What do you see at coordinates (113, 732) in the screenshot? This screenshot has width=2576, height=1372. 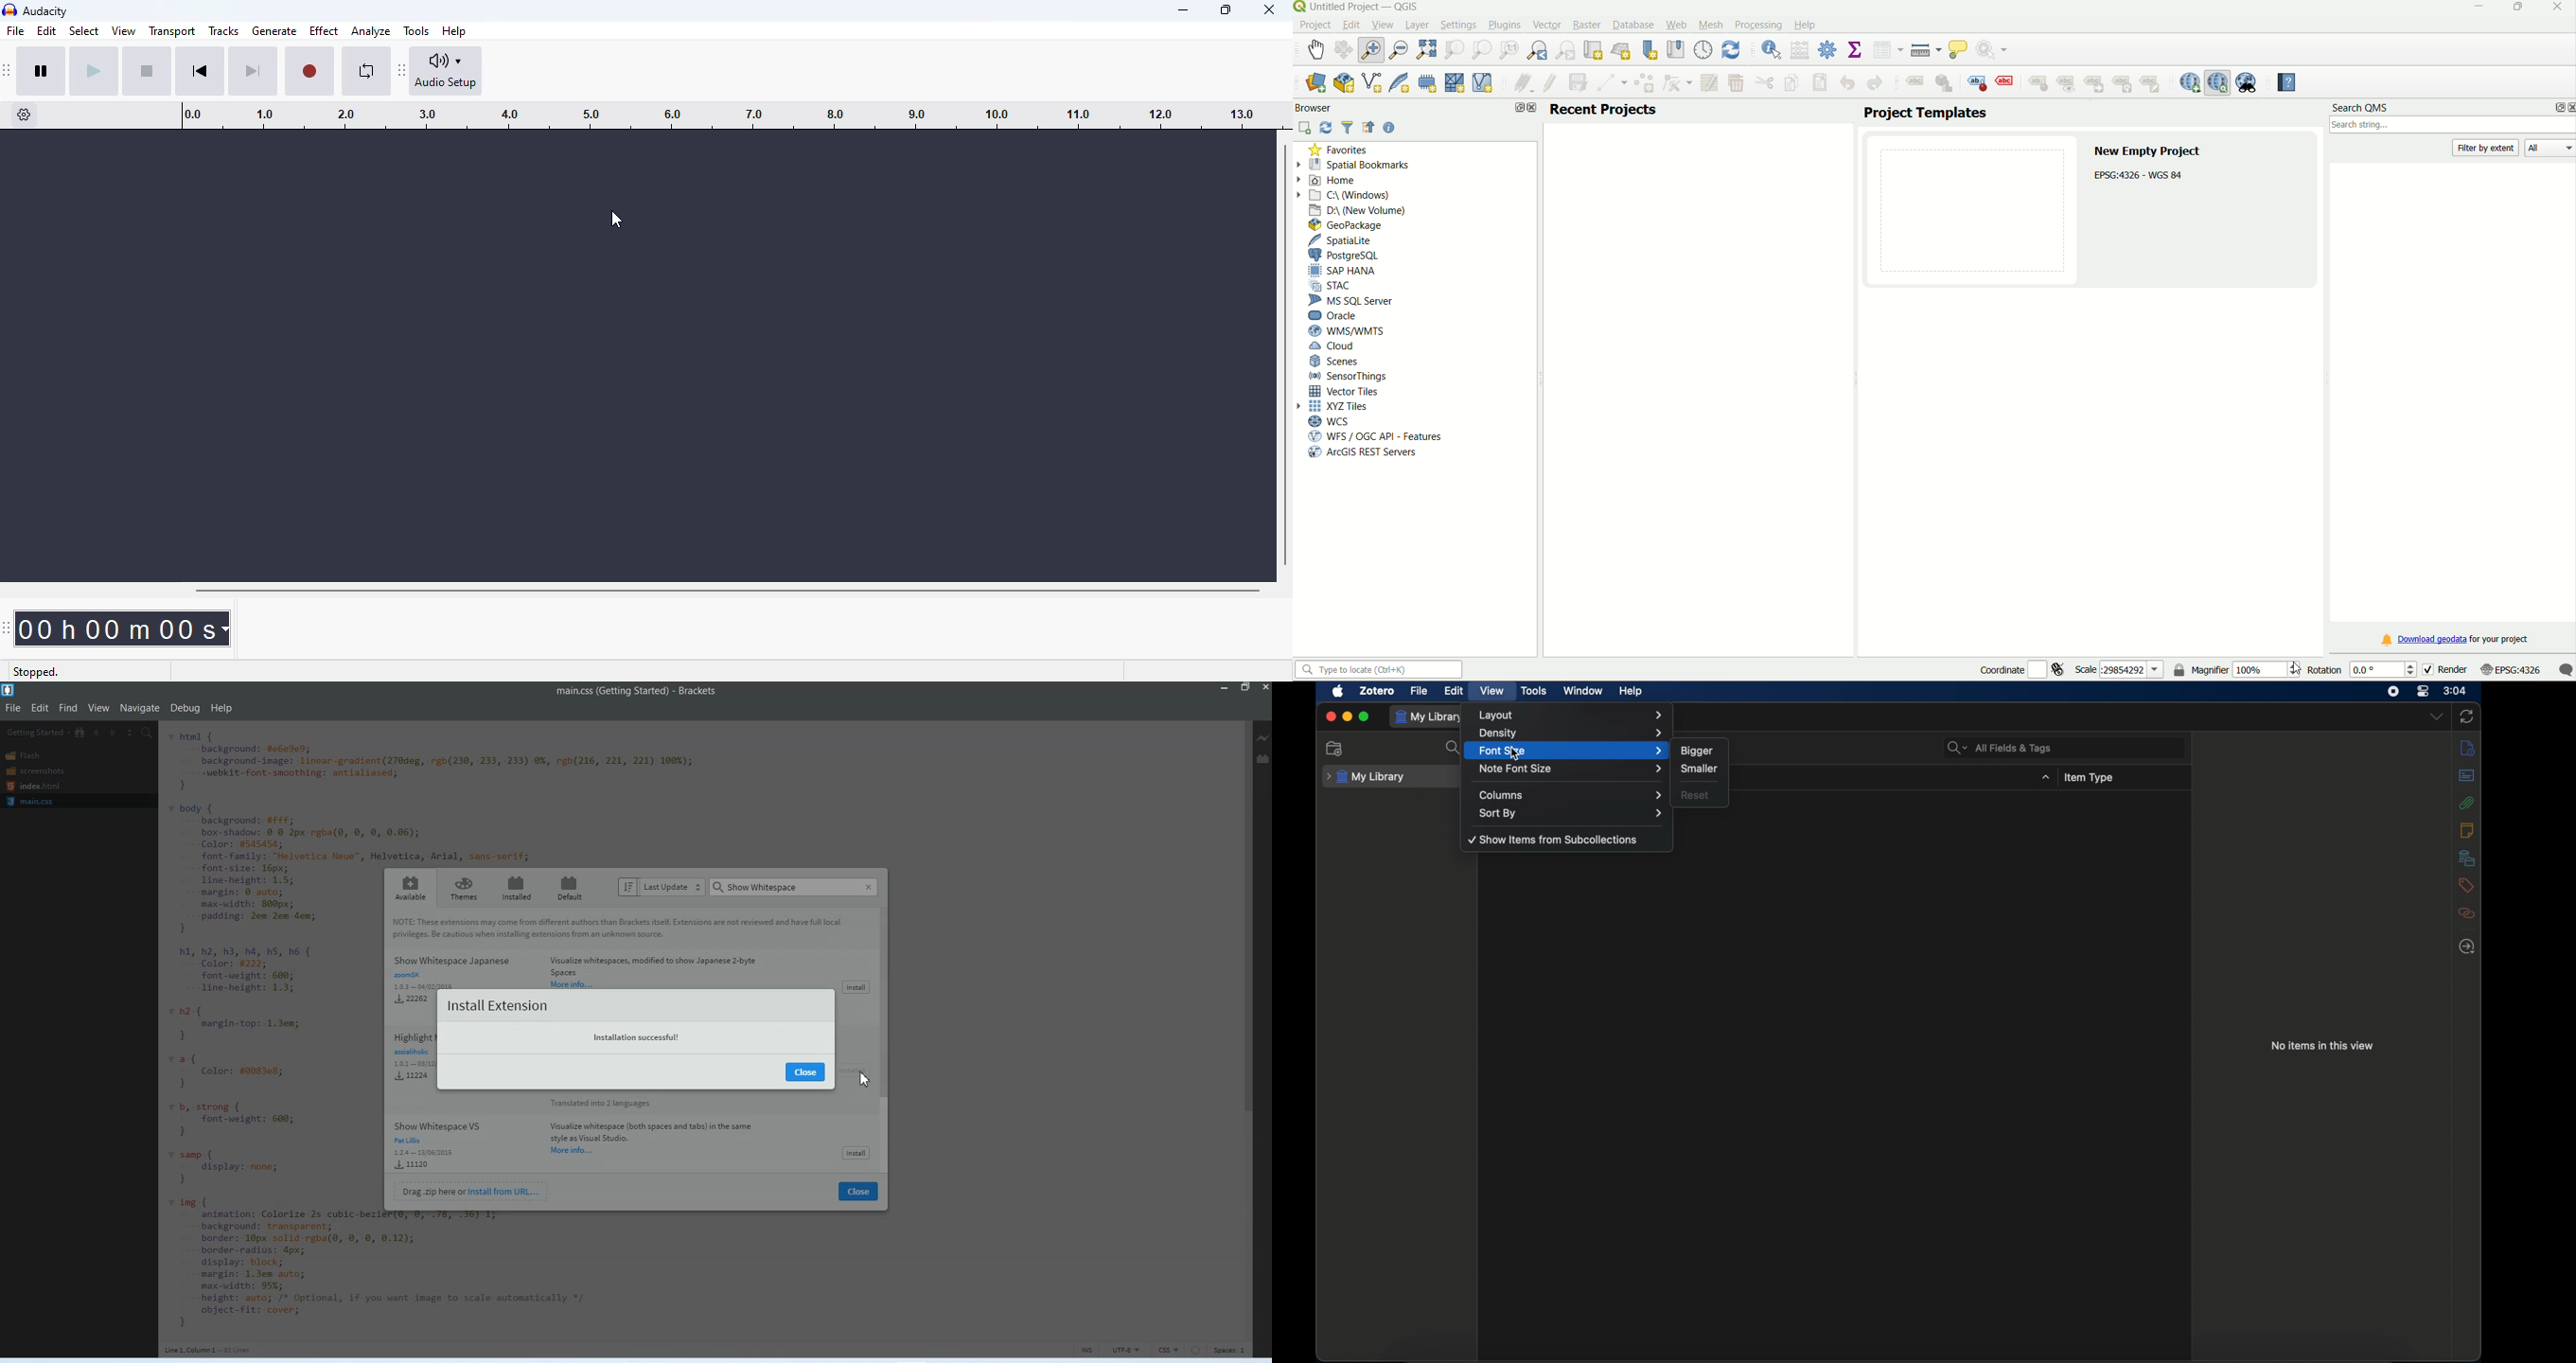 I see `Navigate Forwards ` at bounding box center [113, 732].